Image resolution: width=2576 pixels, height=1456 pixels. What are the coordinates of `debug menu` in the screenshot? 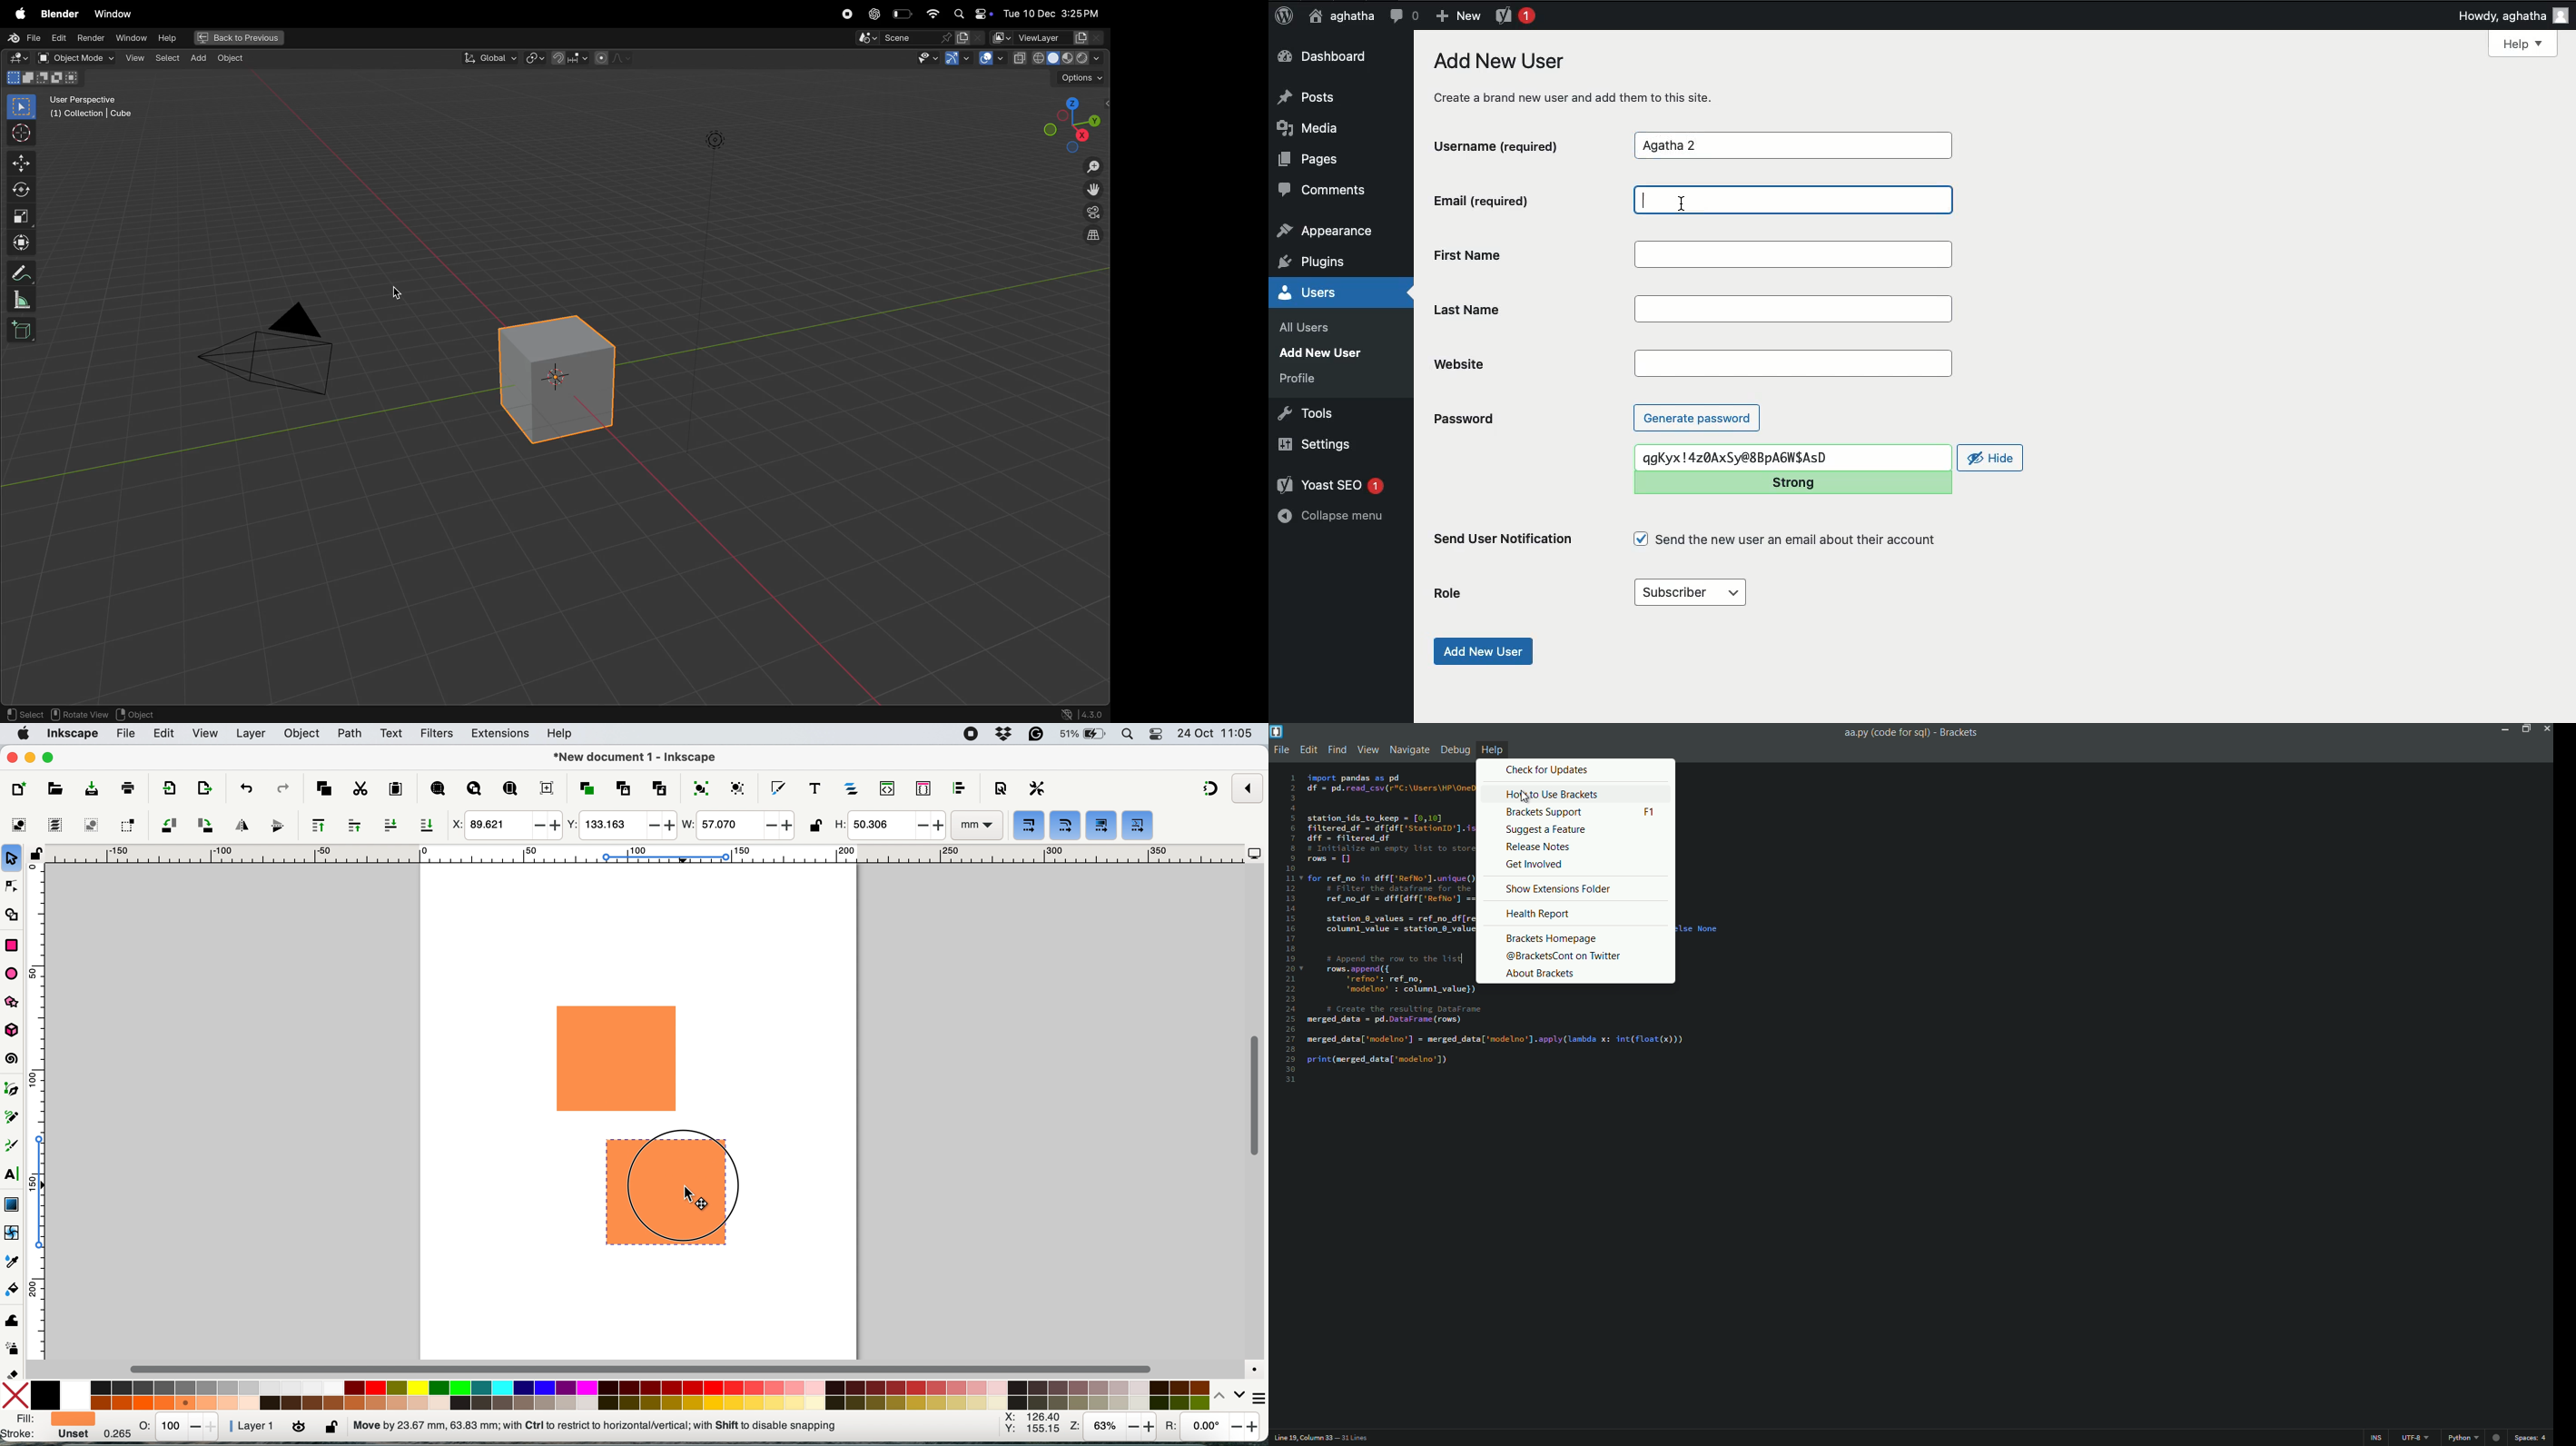 It's located at (1453, 750).